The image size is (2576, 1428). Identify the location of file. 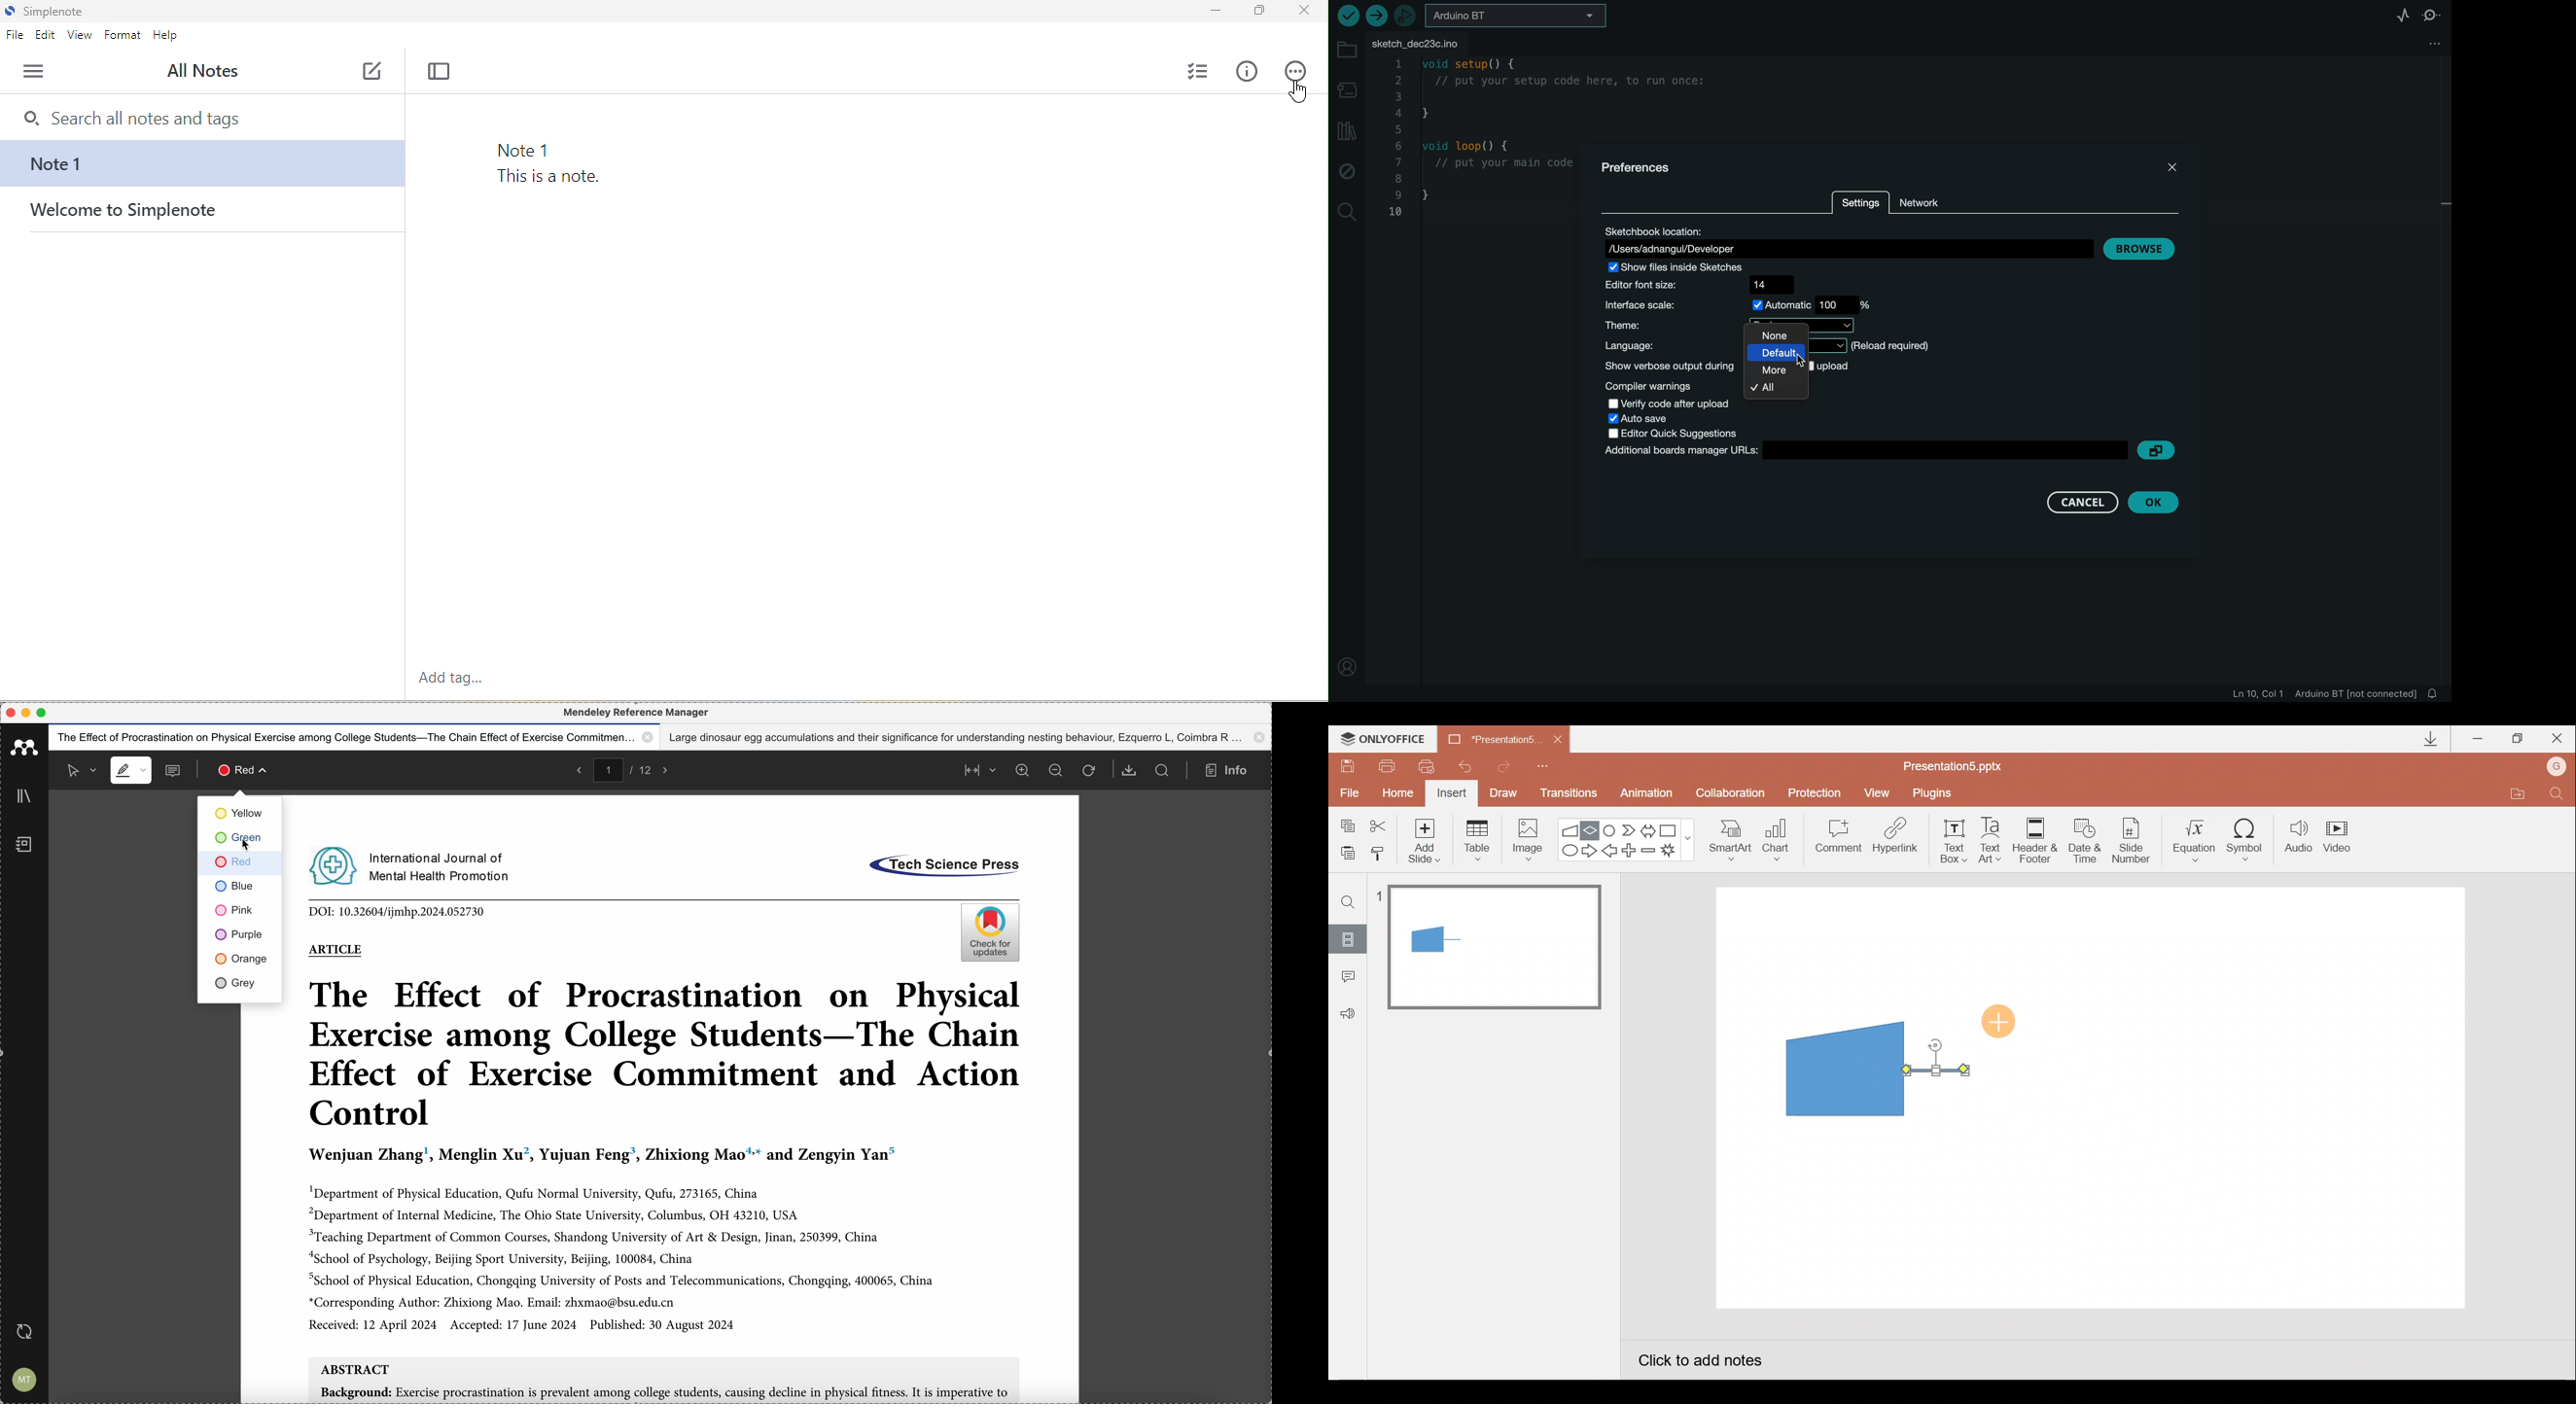
(15, 36).